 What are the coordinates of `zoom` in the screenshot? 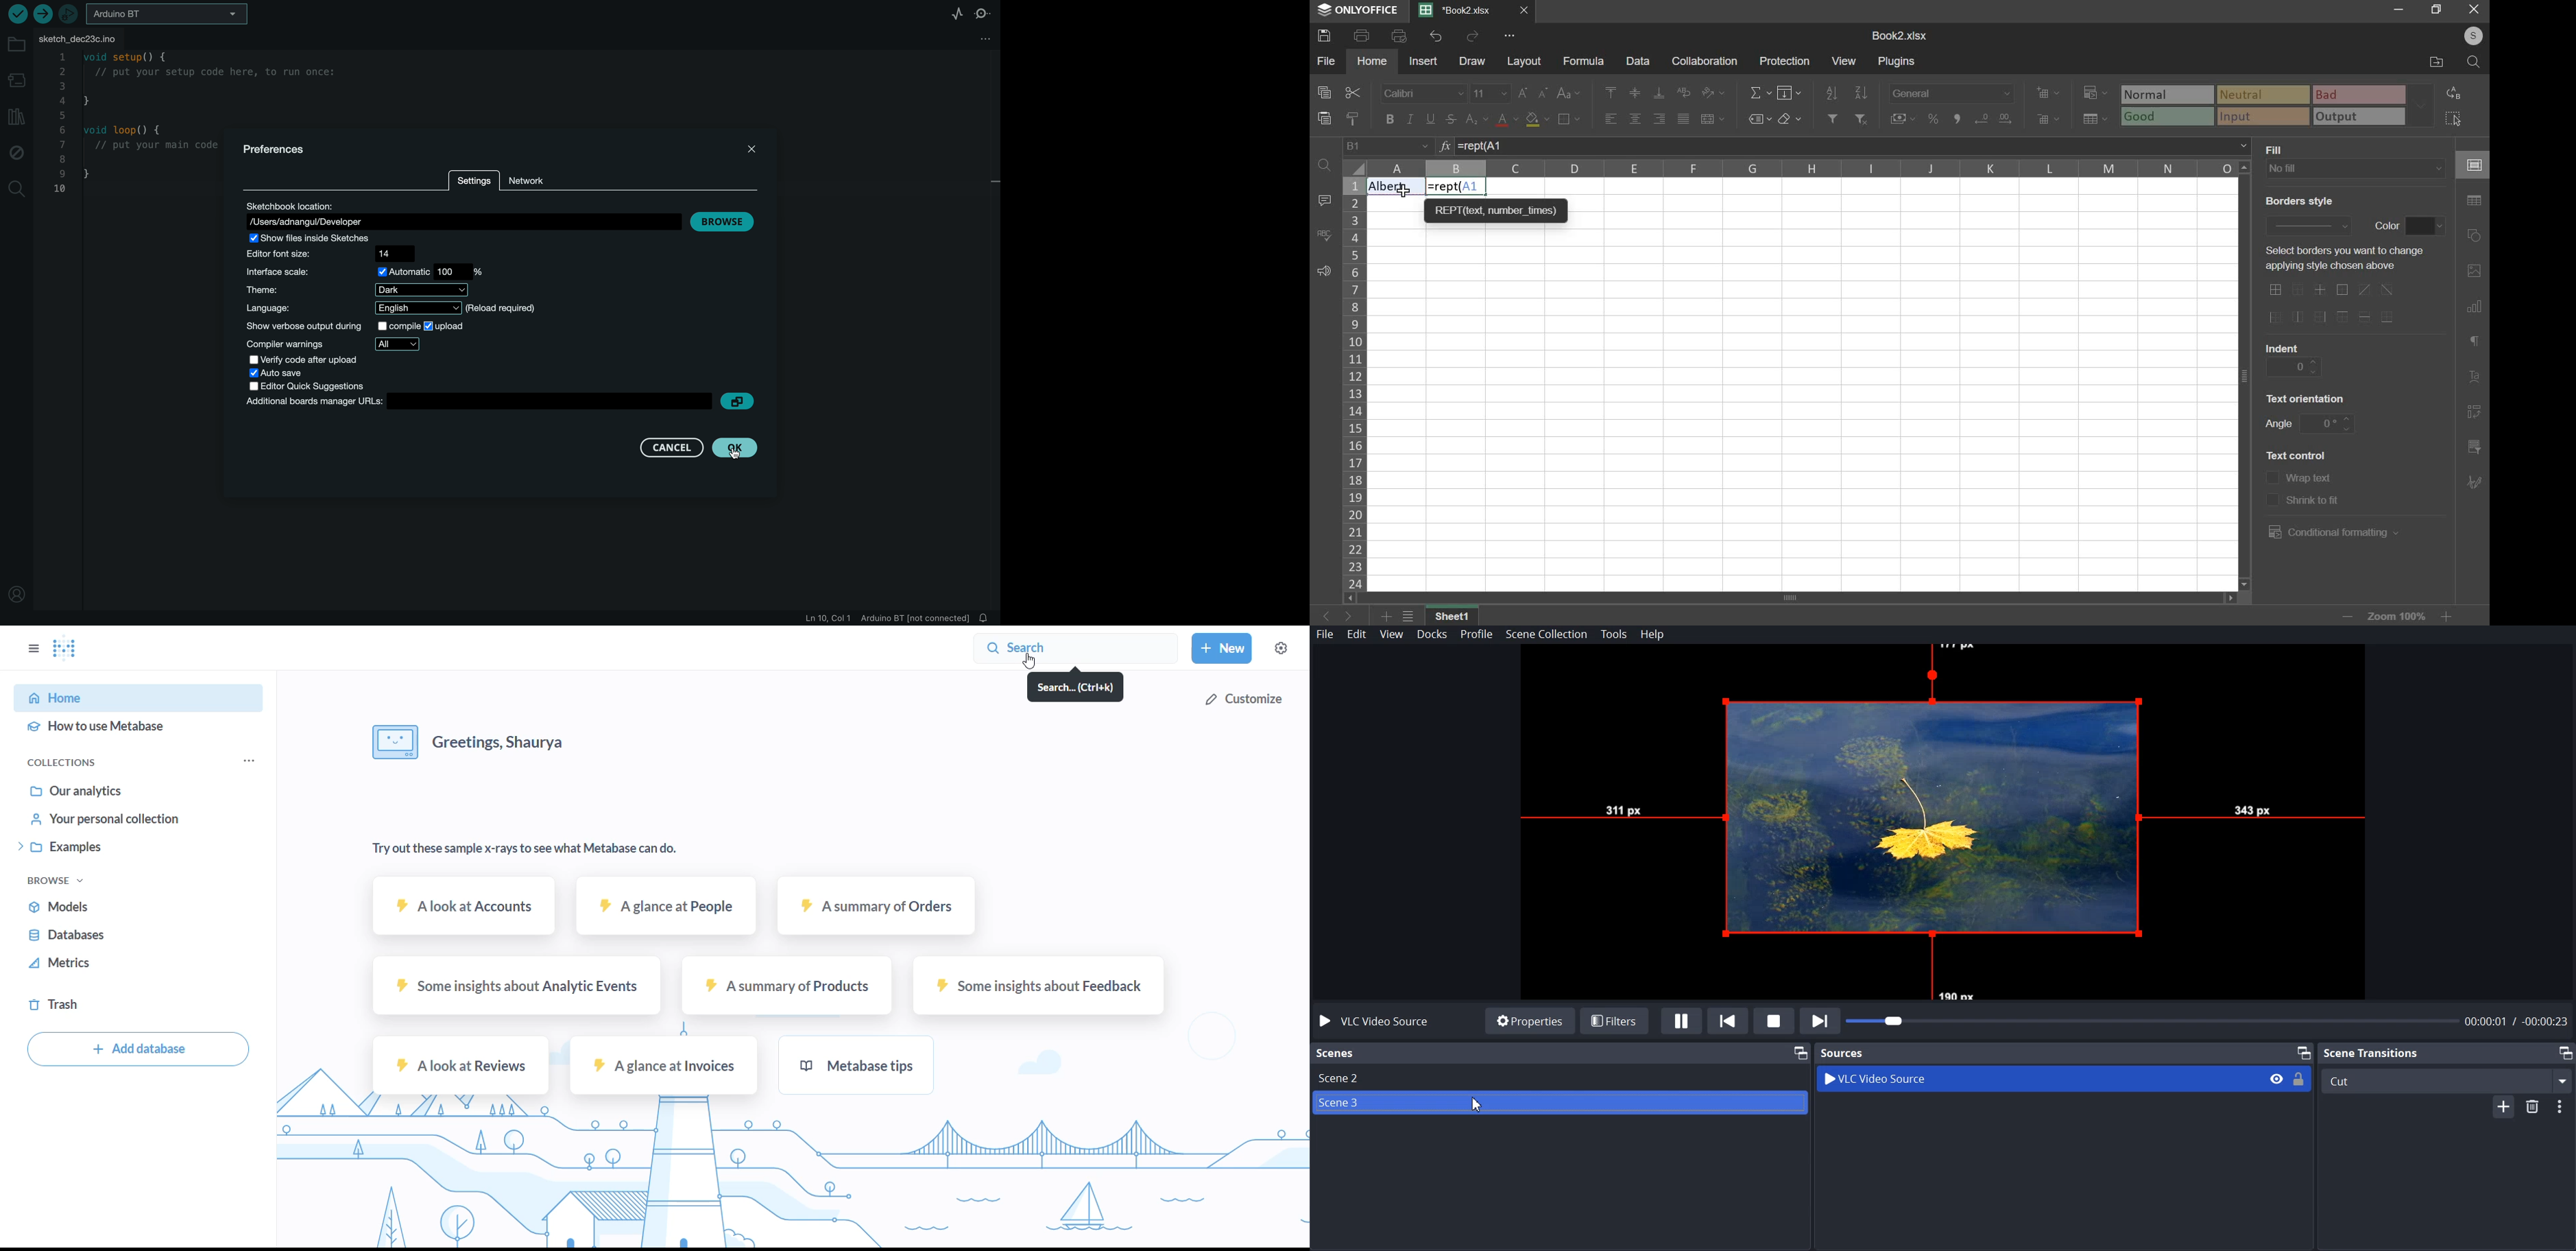 It's located at (2314, 615).